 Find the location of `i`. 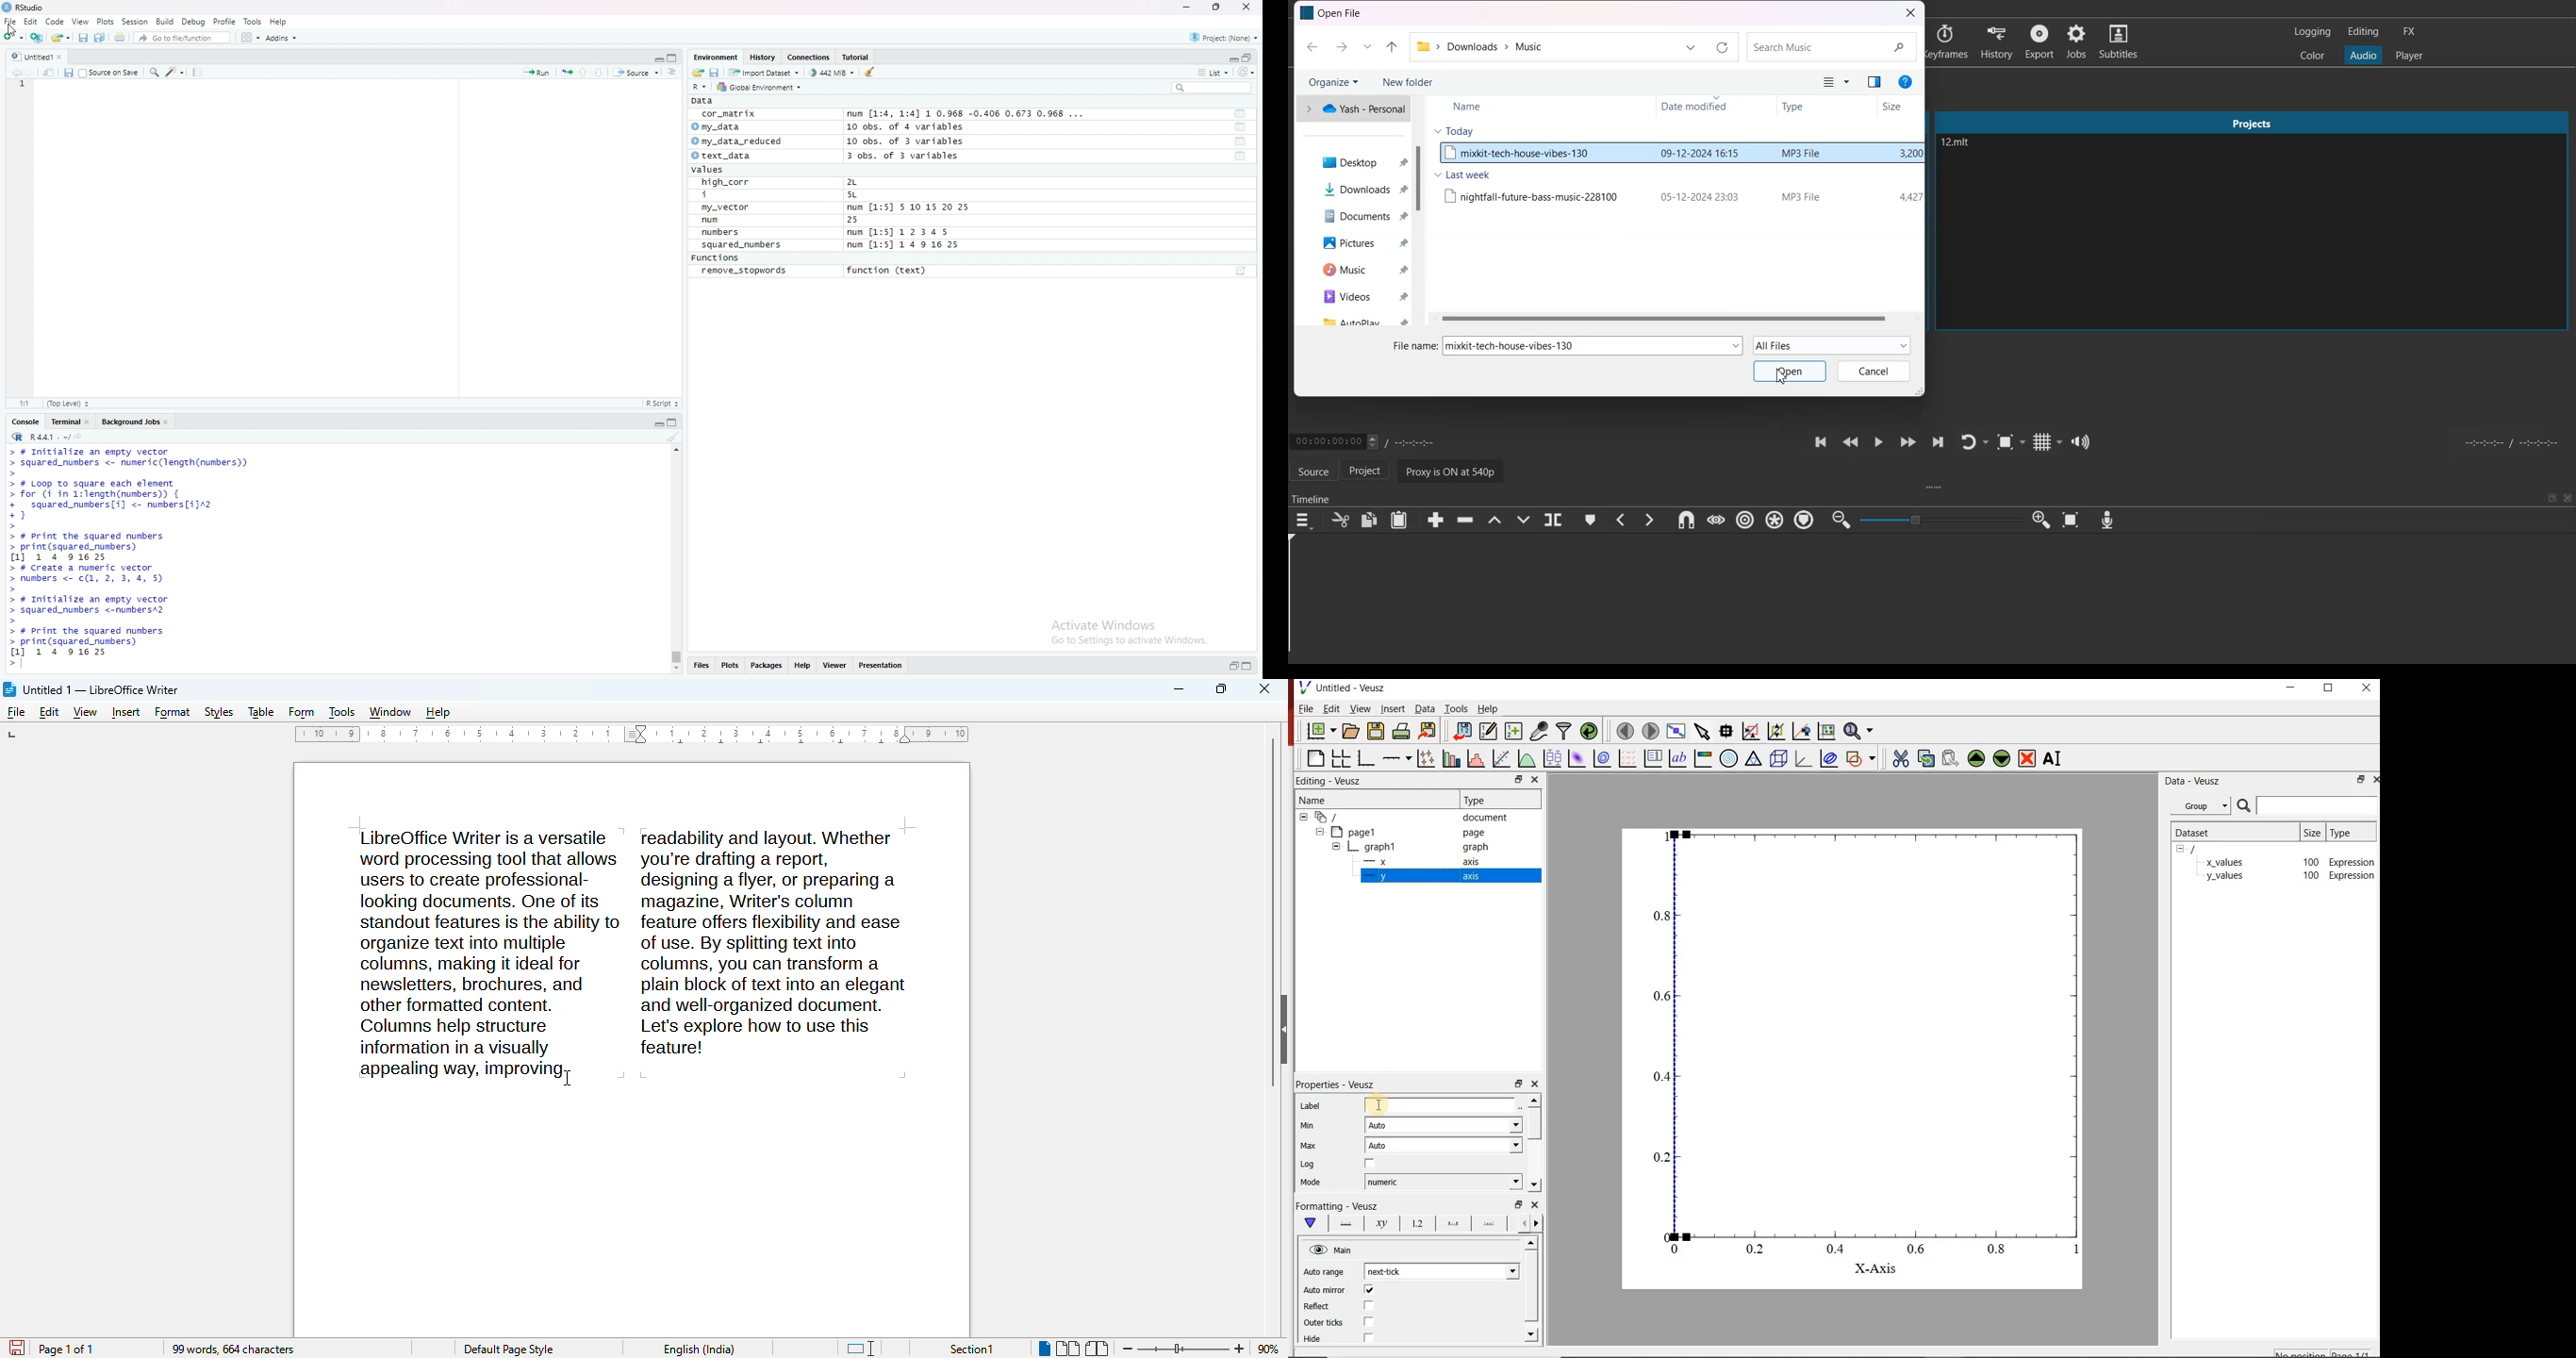

i is located at coordinates (722, 193).